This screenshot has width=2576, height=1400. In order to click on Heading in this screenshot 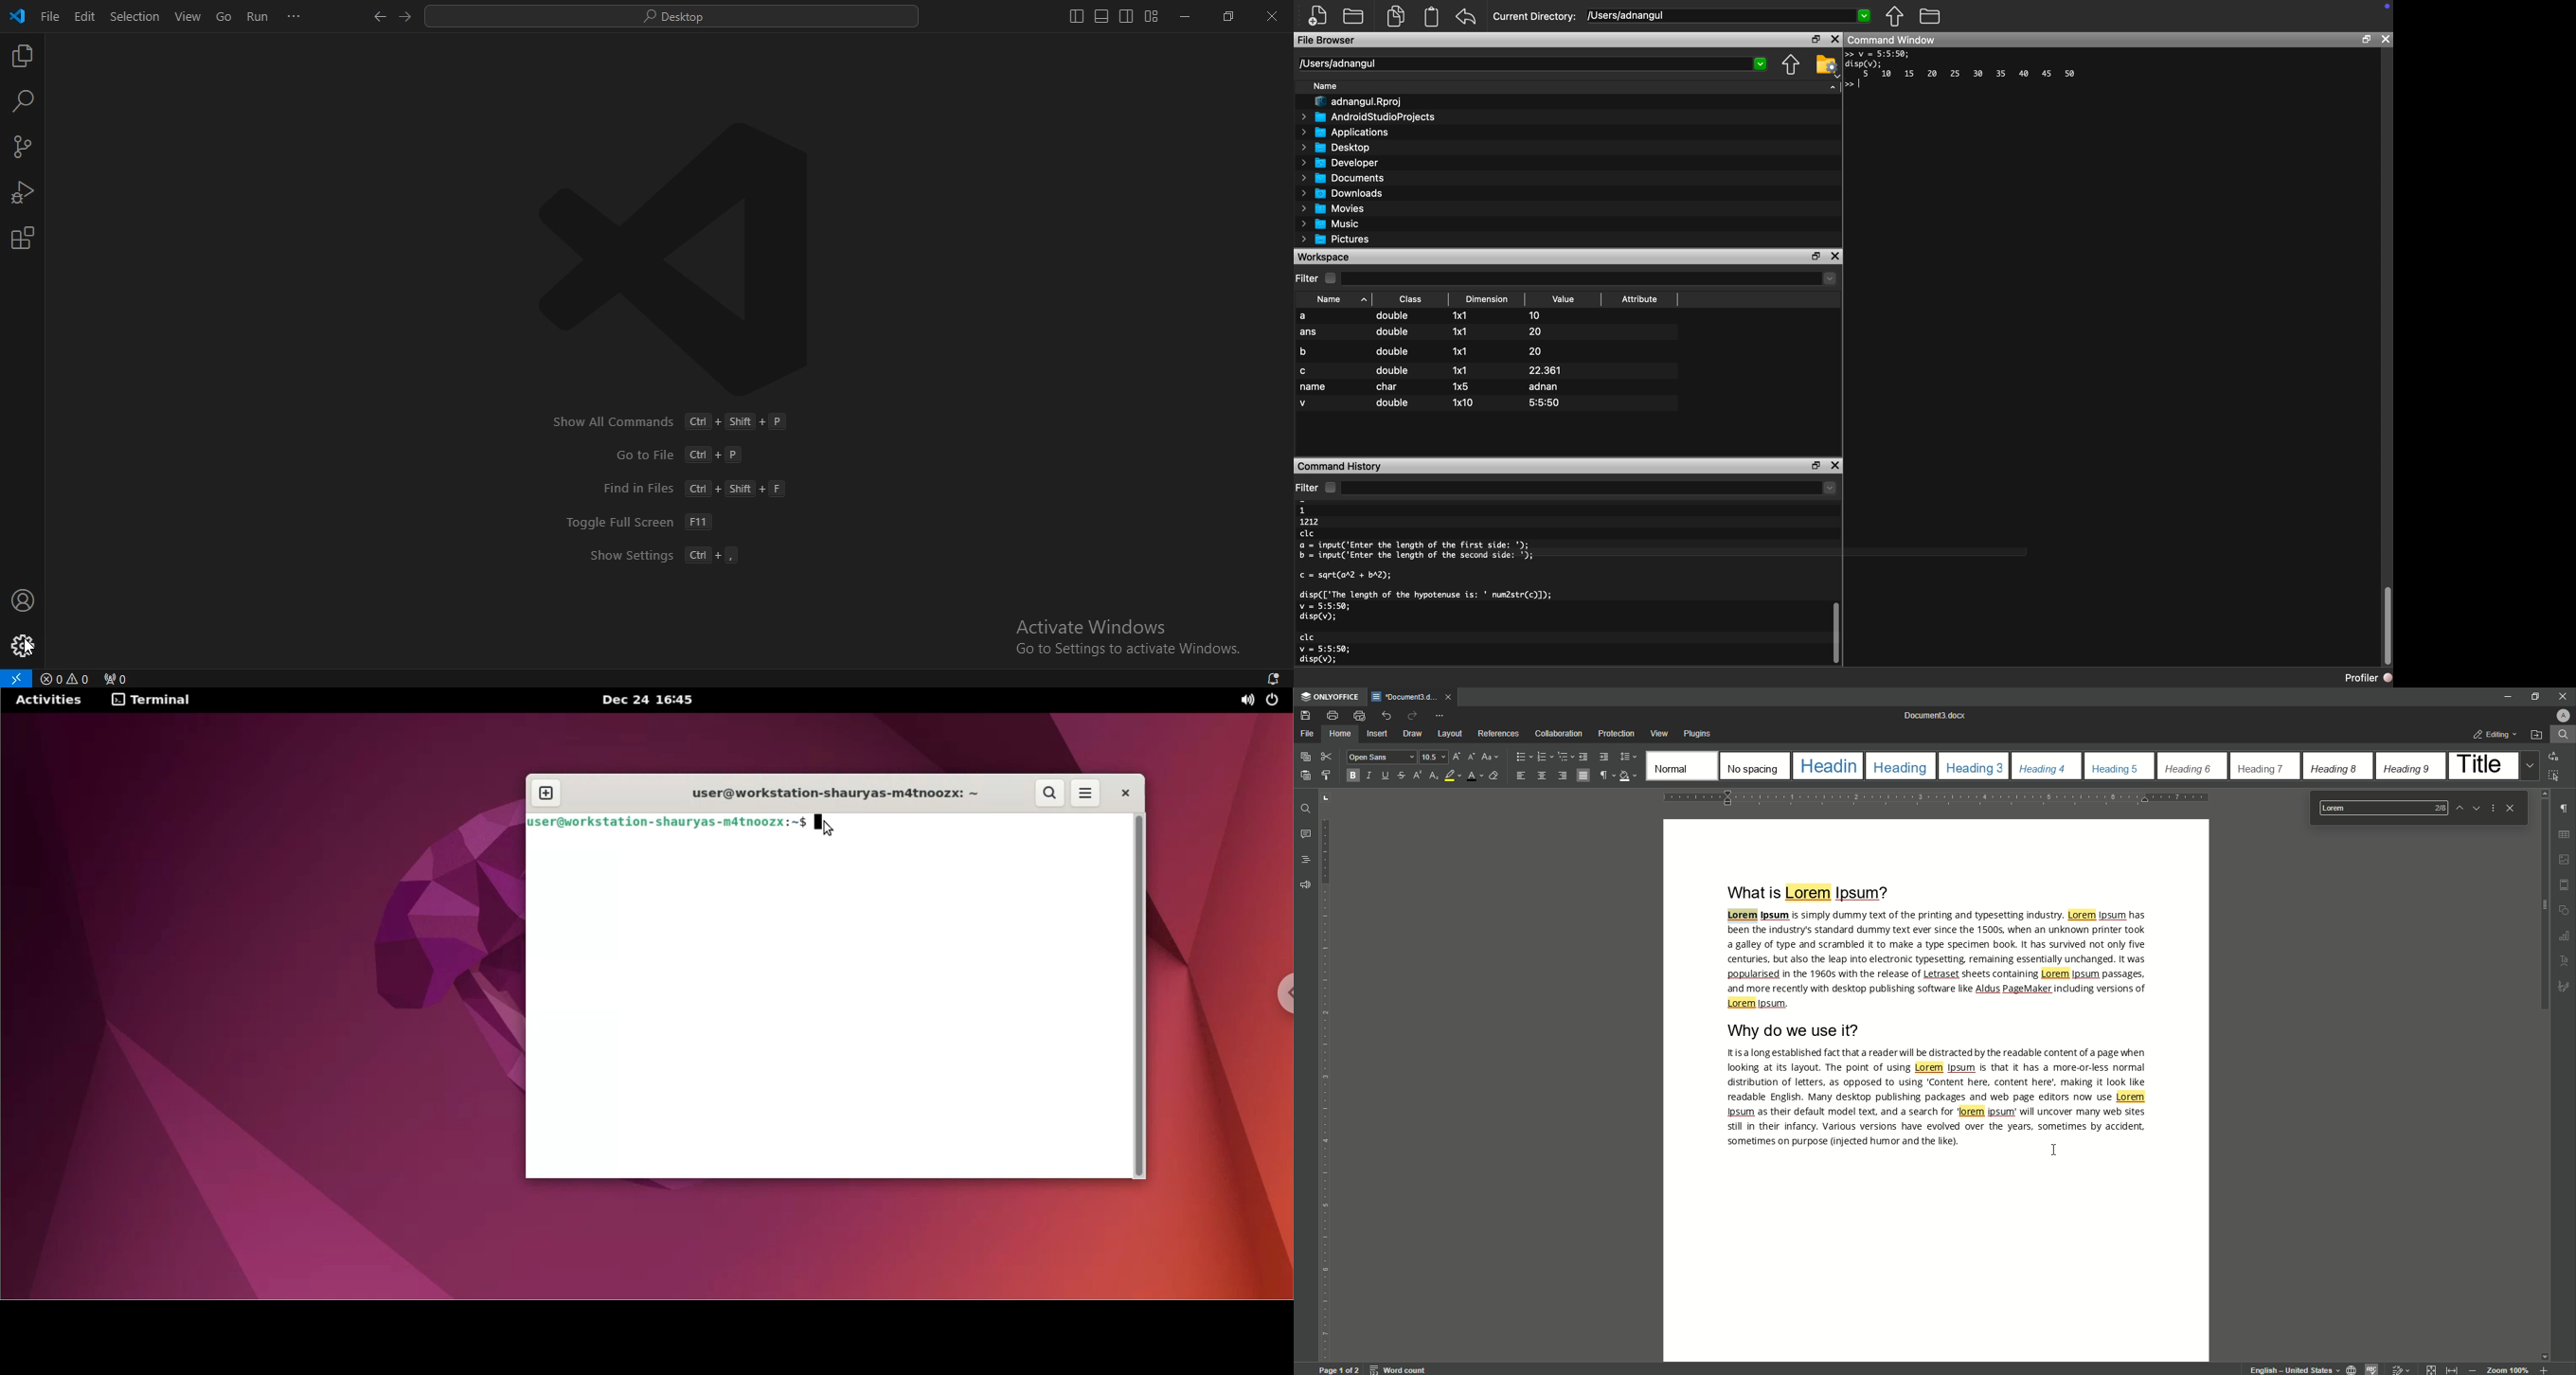, I will do `click(1900, 766)`.